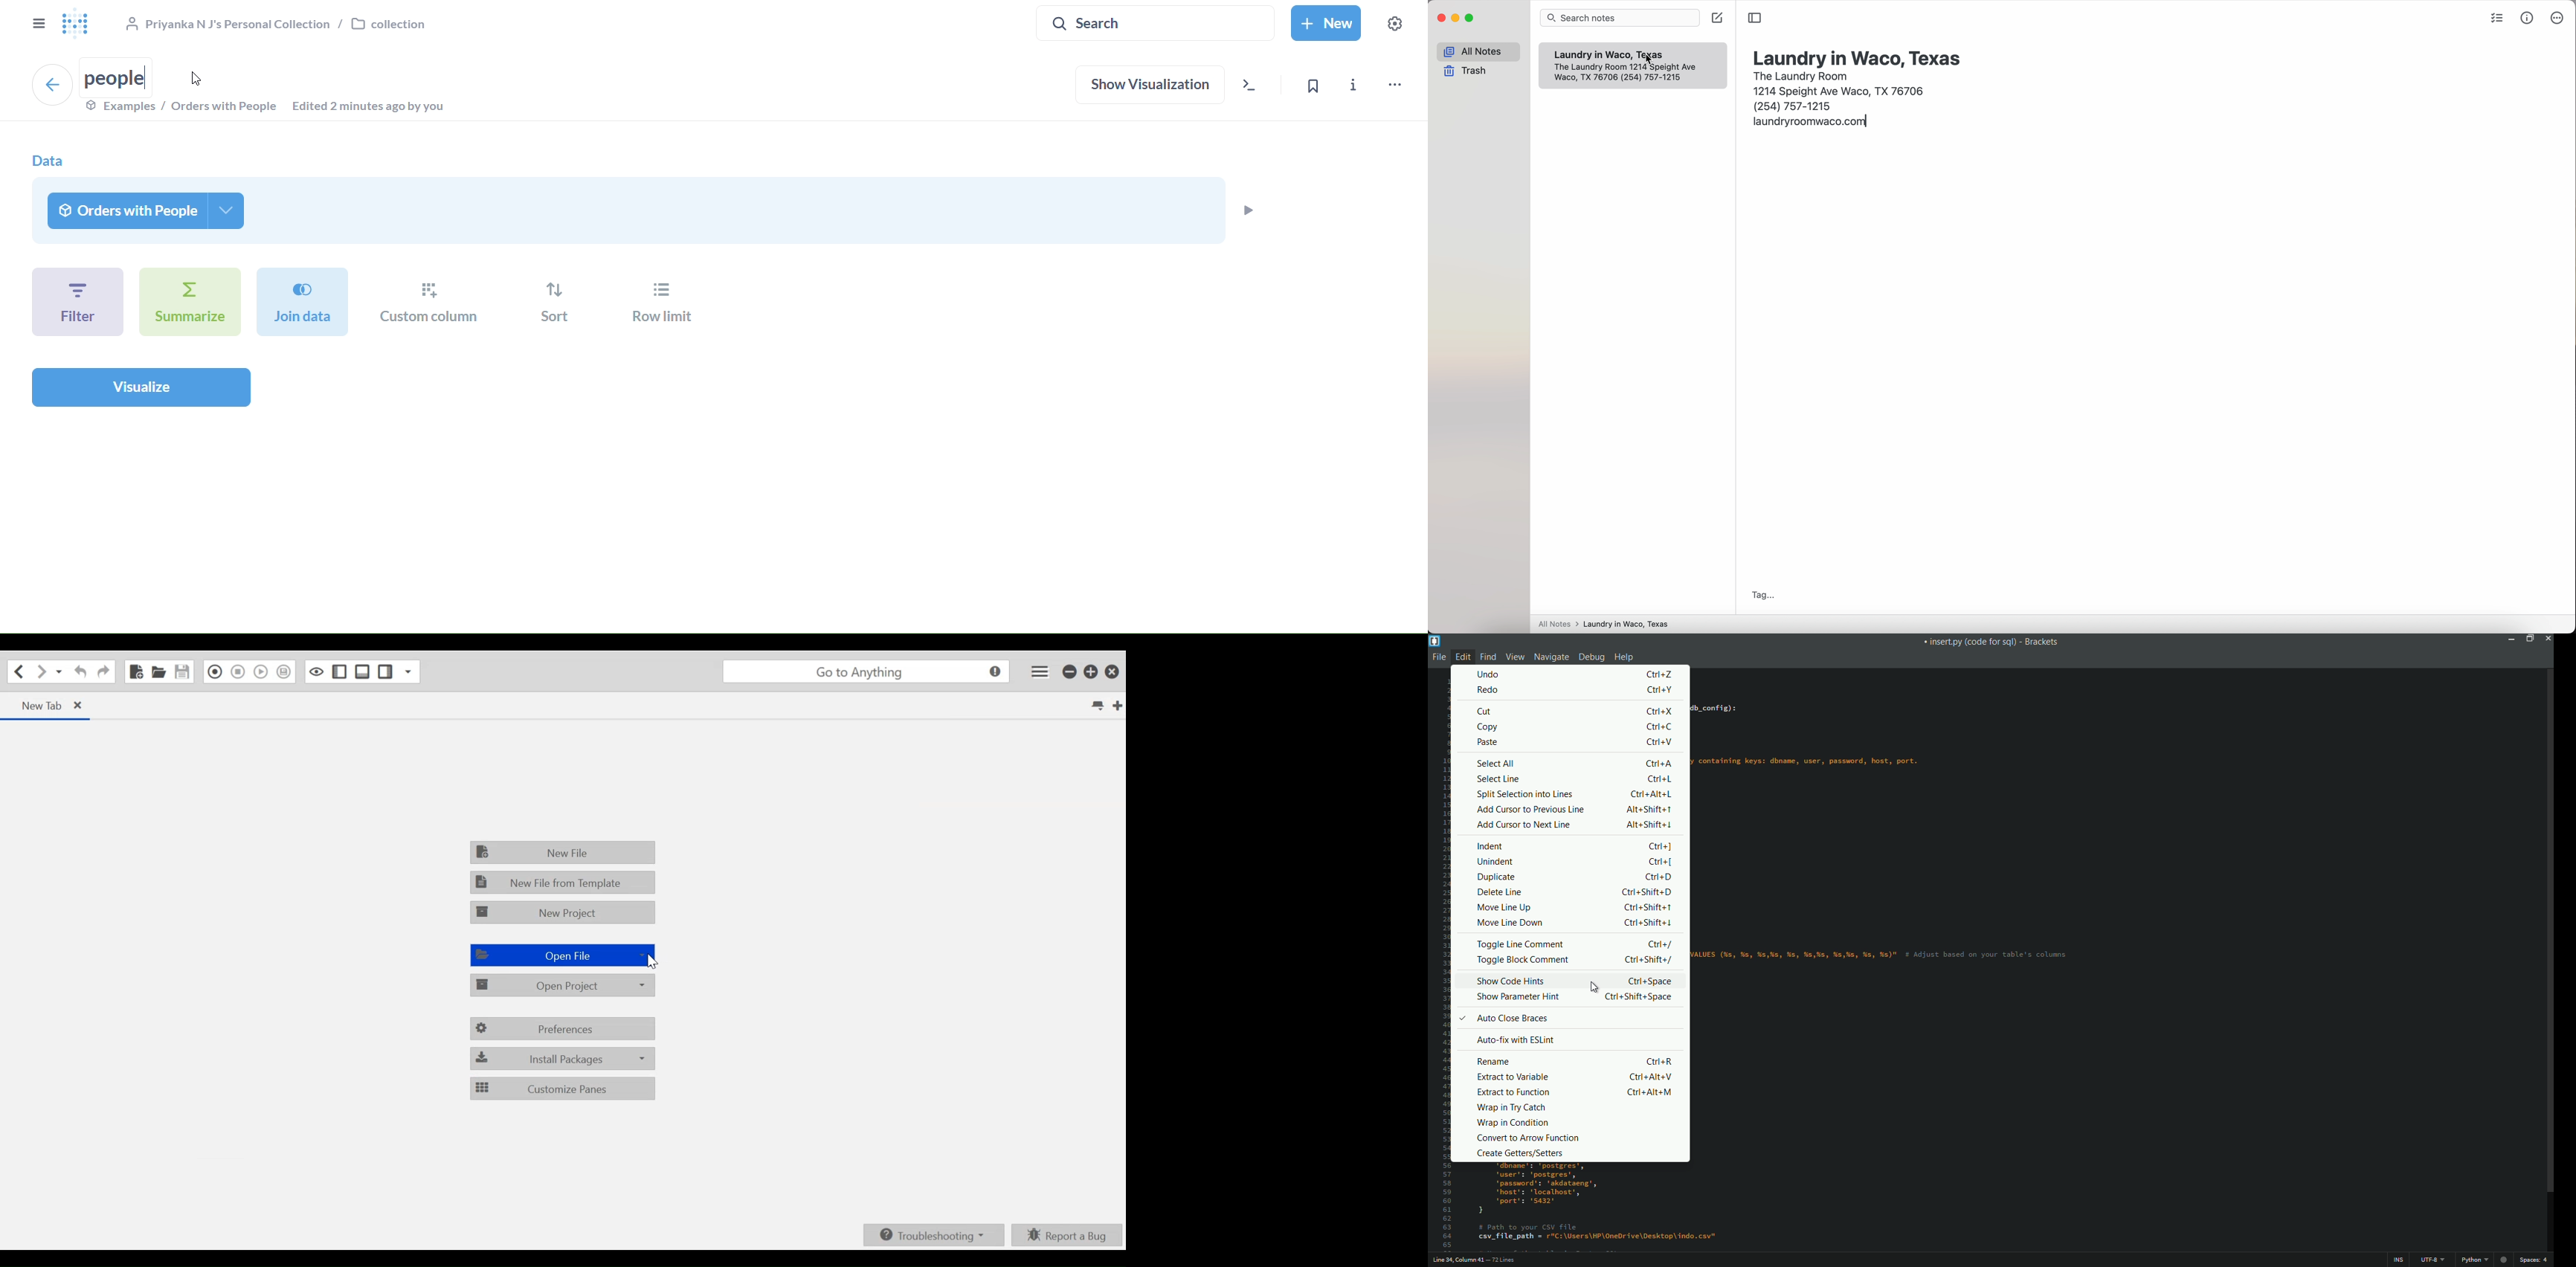  What do you see at coordinates (1247, 210) in the screenshot?
I see `preview` at bounding box center [1247, 210].